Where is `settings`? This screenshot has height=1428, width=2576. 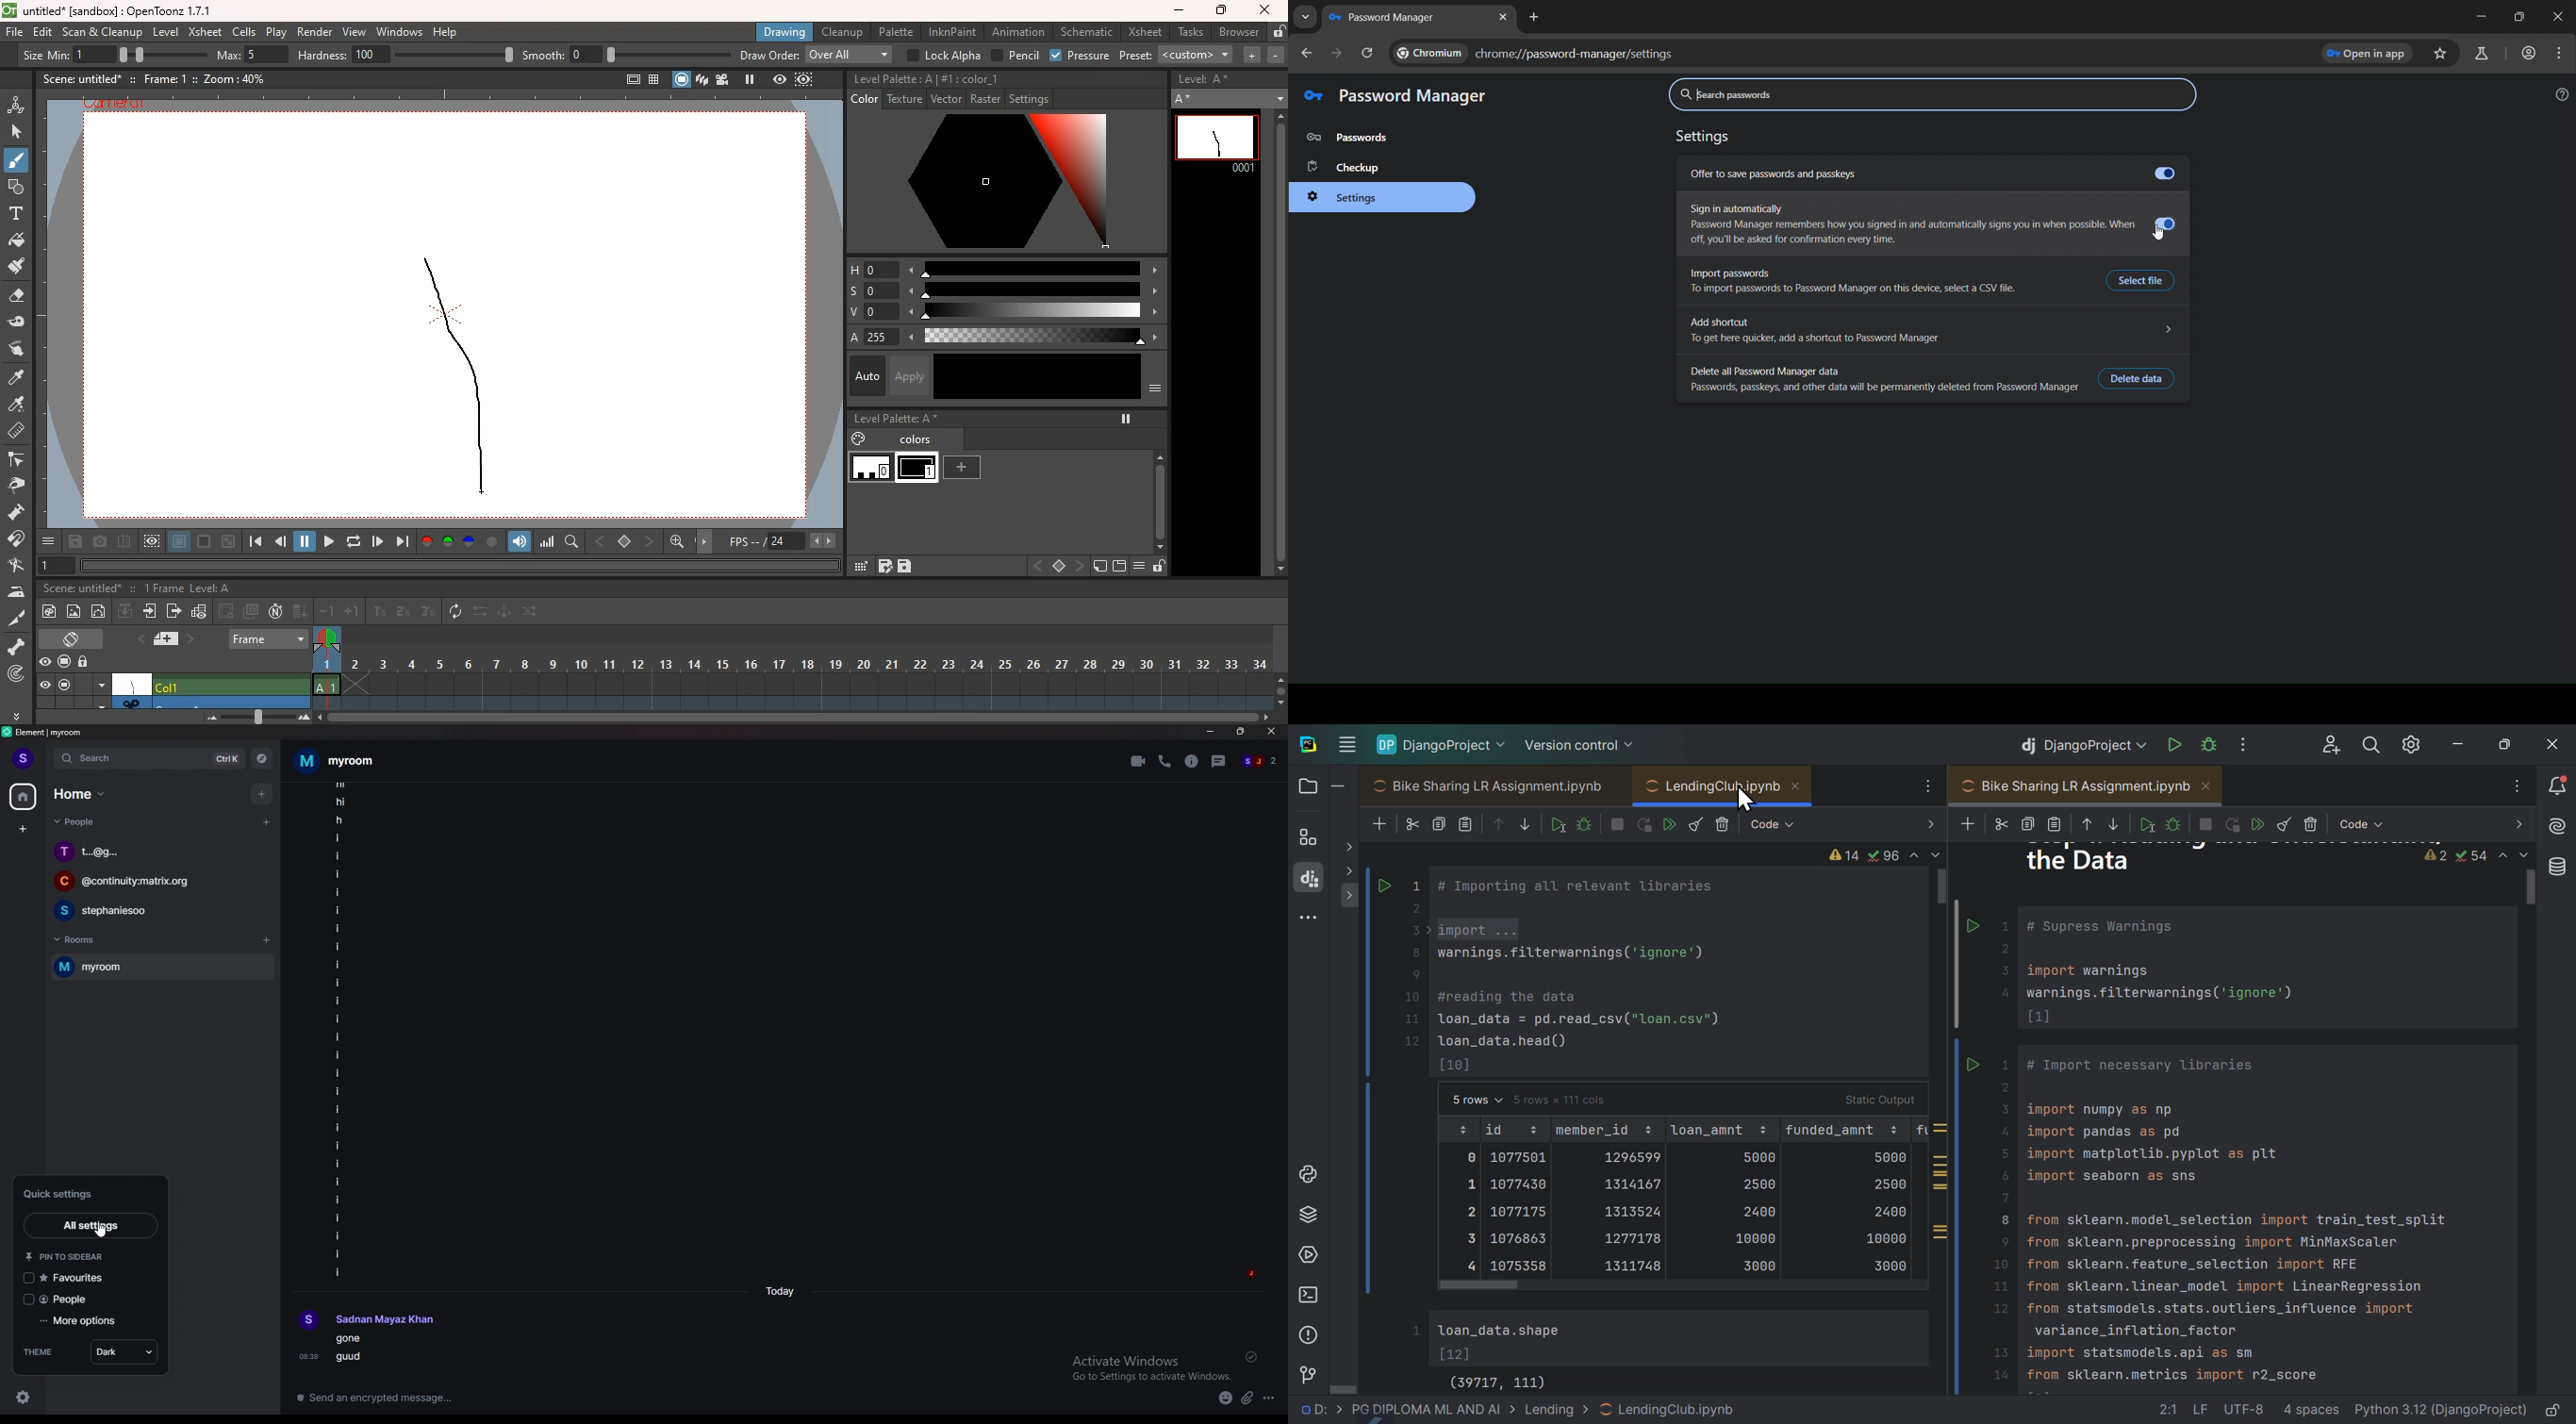 settings is located at coordinates (31, 1394).